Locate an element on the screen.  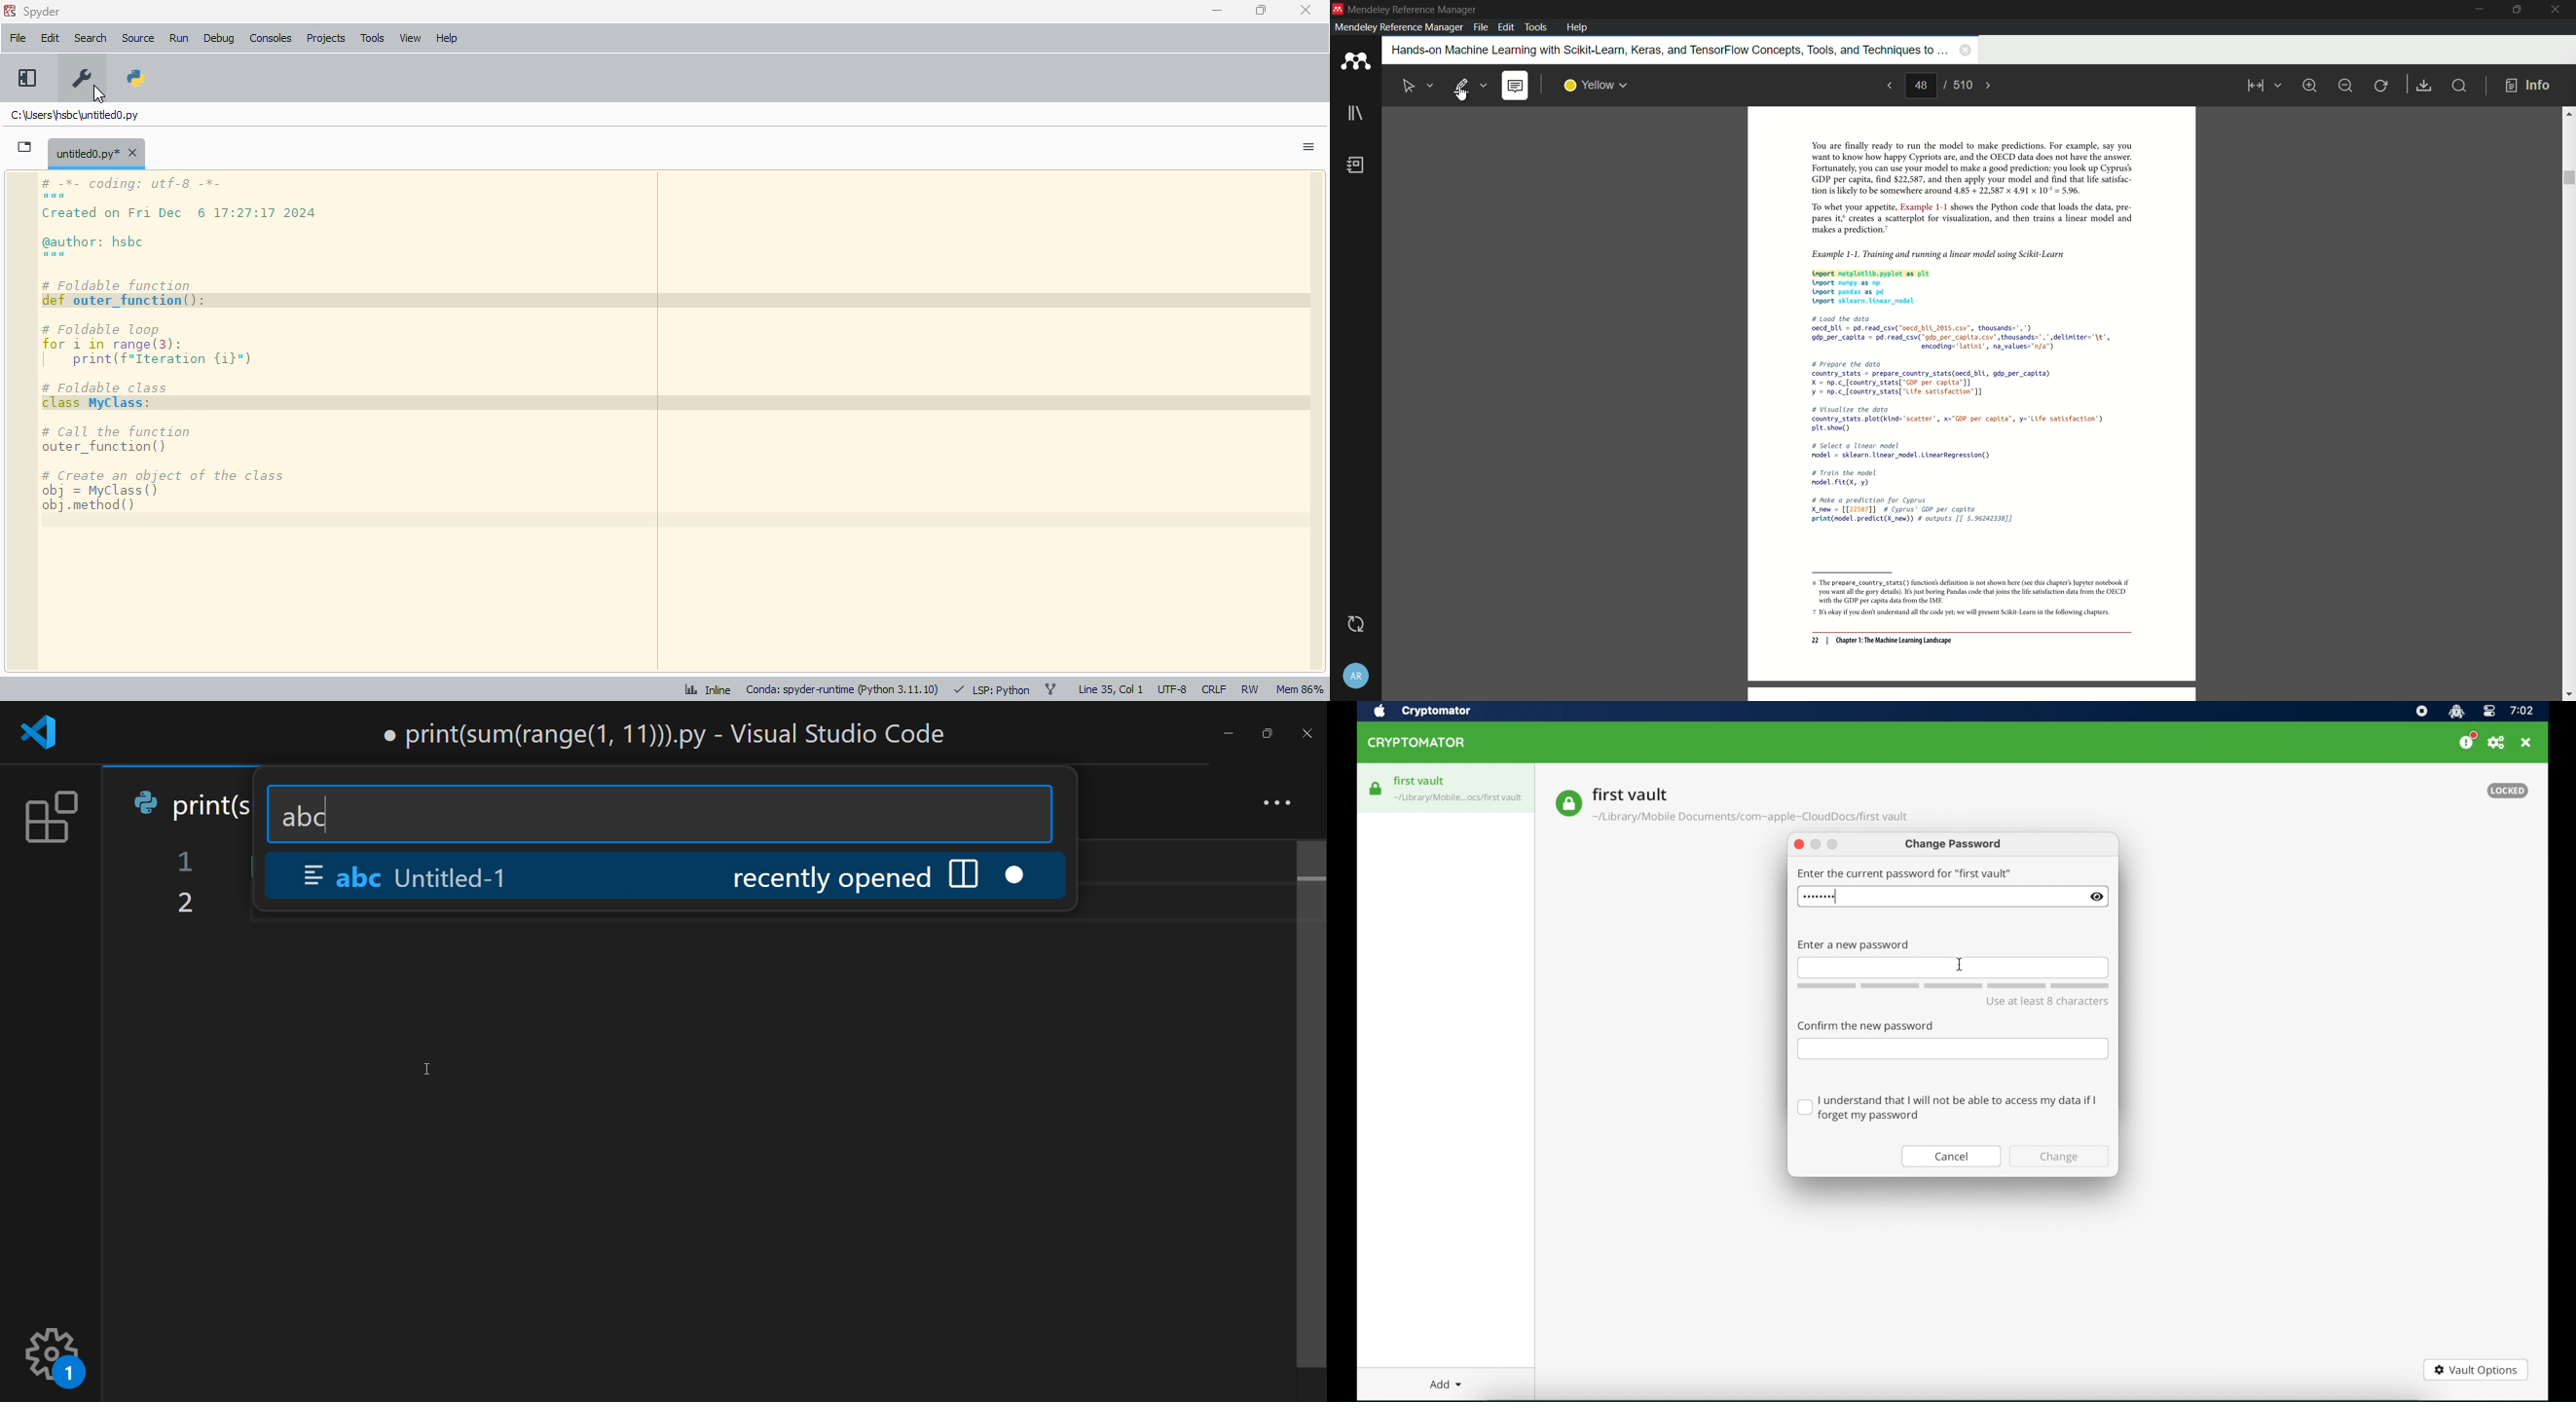
run is located at coordinates (179, 38).